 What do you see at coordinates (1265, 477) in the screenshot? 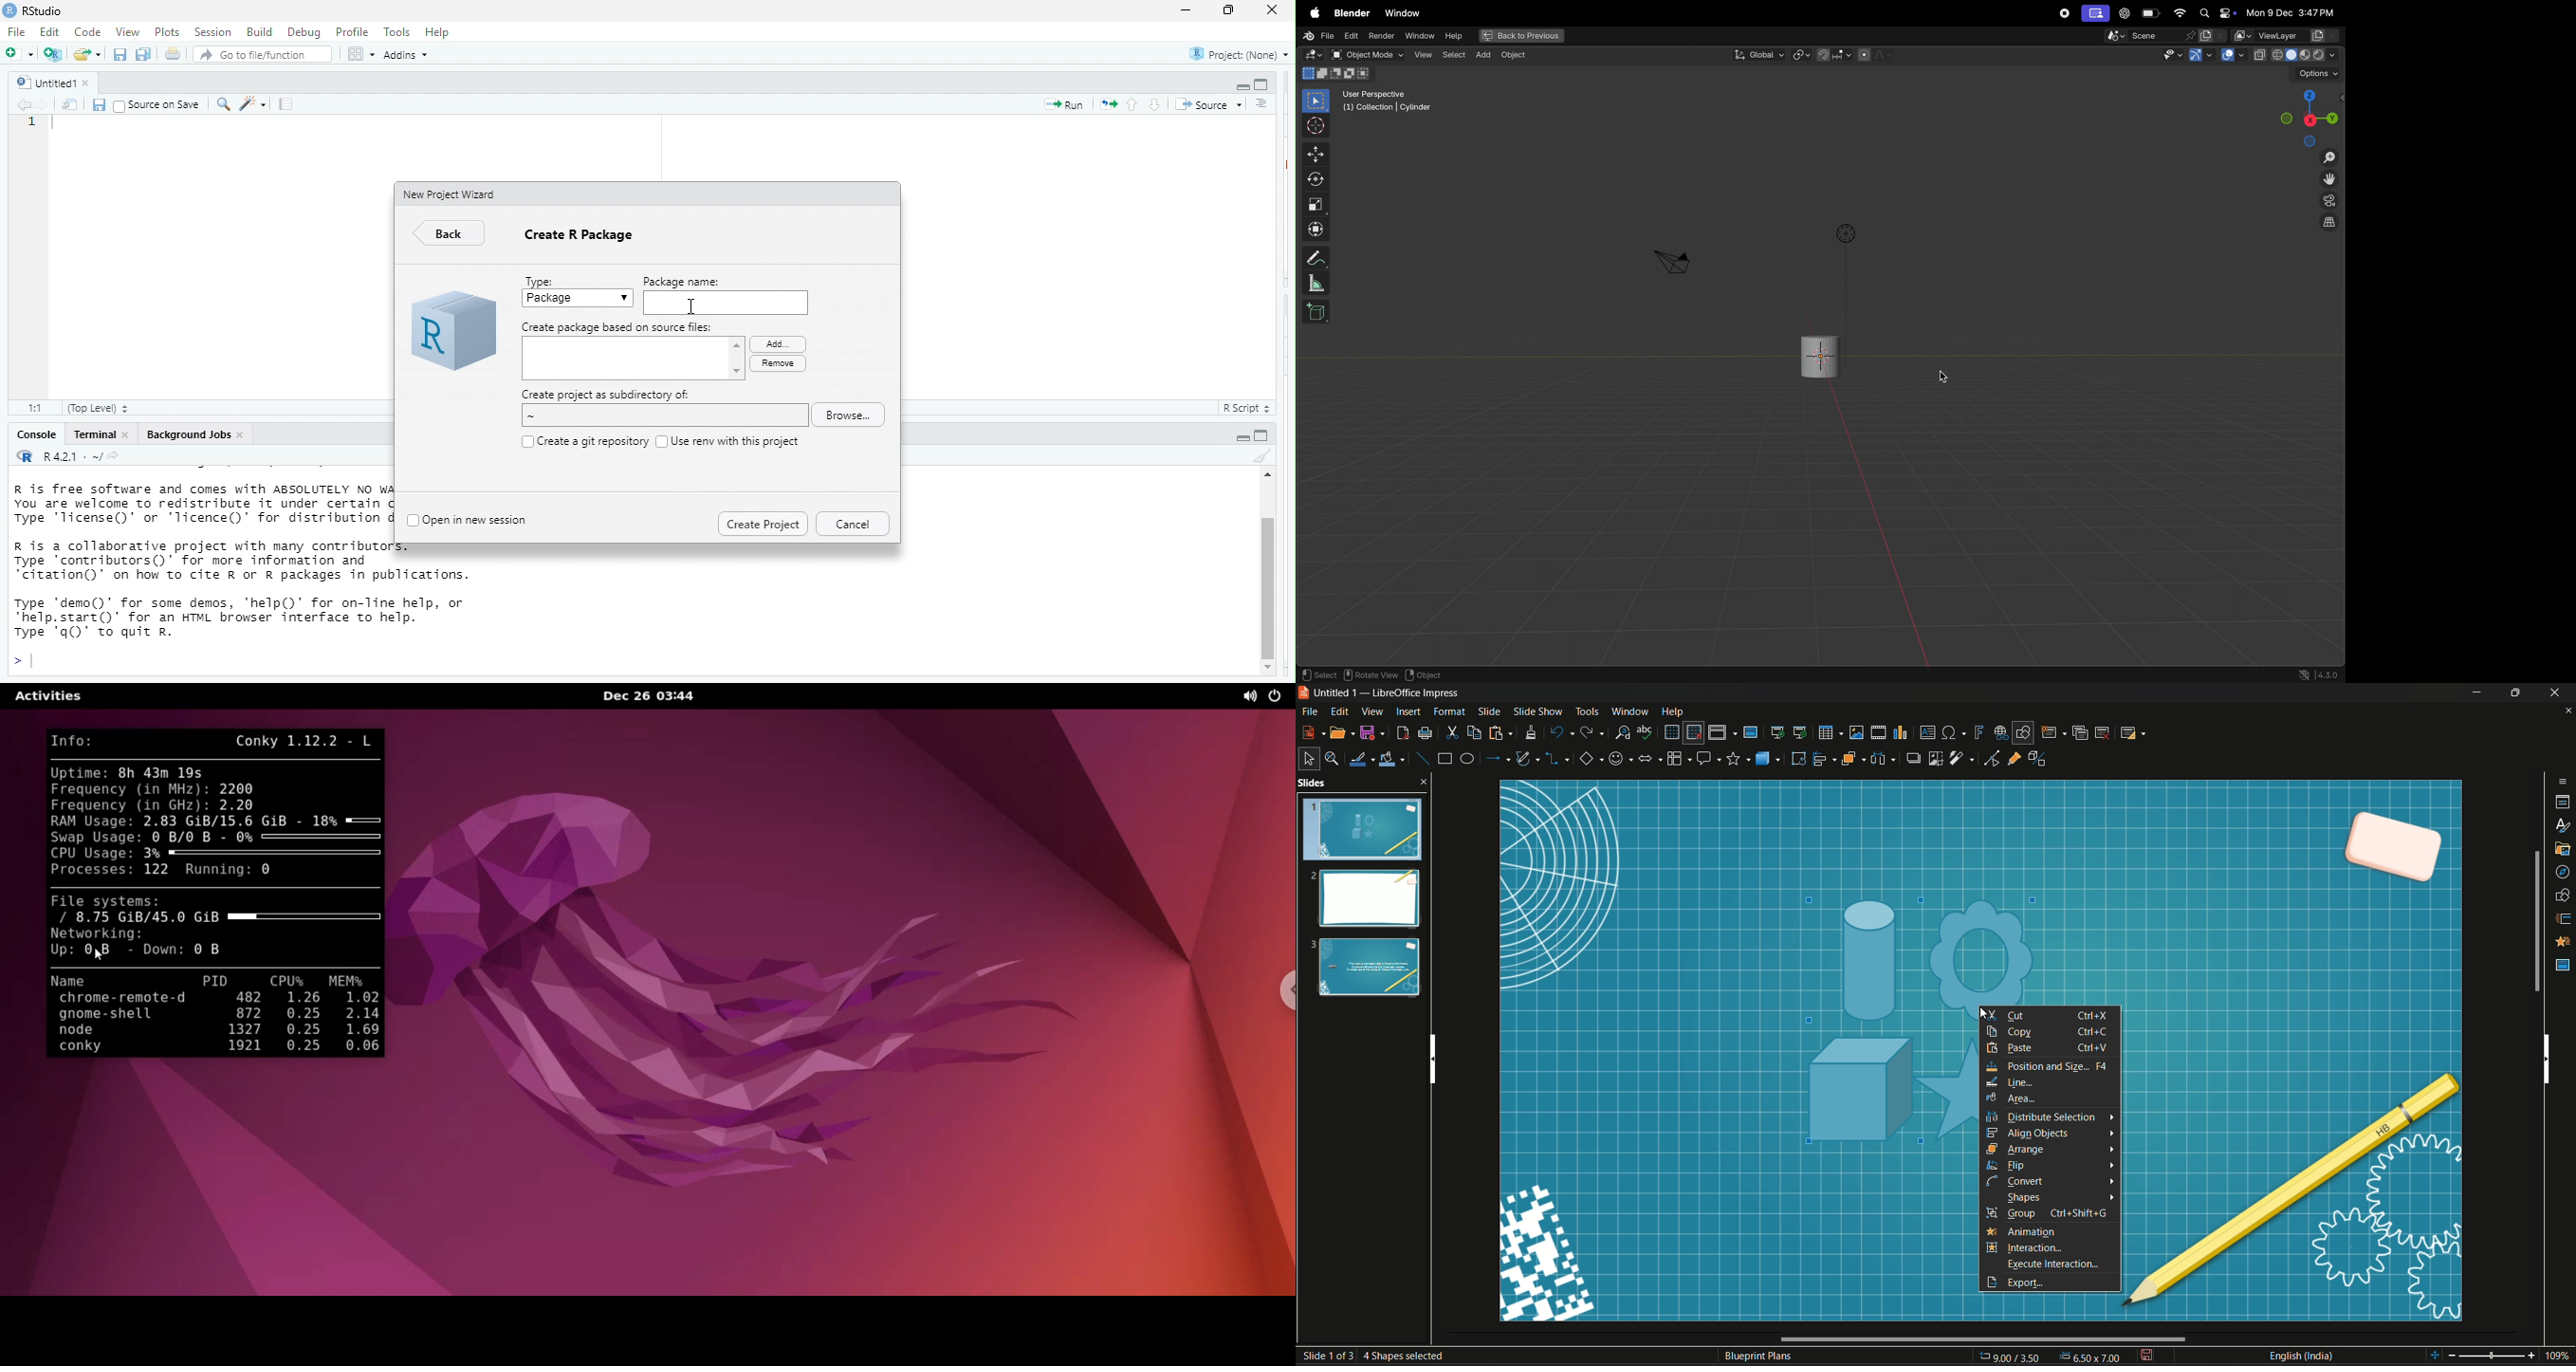
I see `scroll up` at bounding box center [1265, 477].